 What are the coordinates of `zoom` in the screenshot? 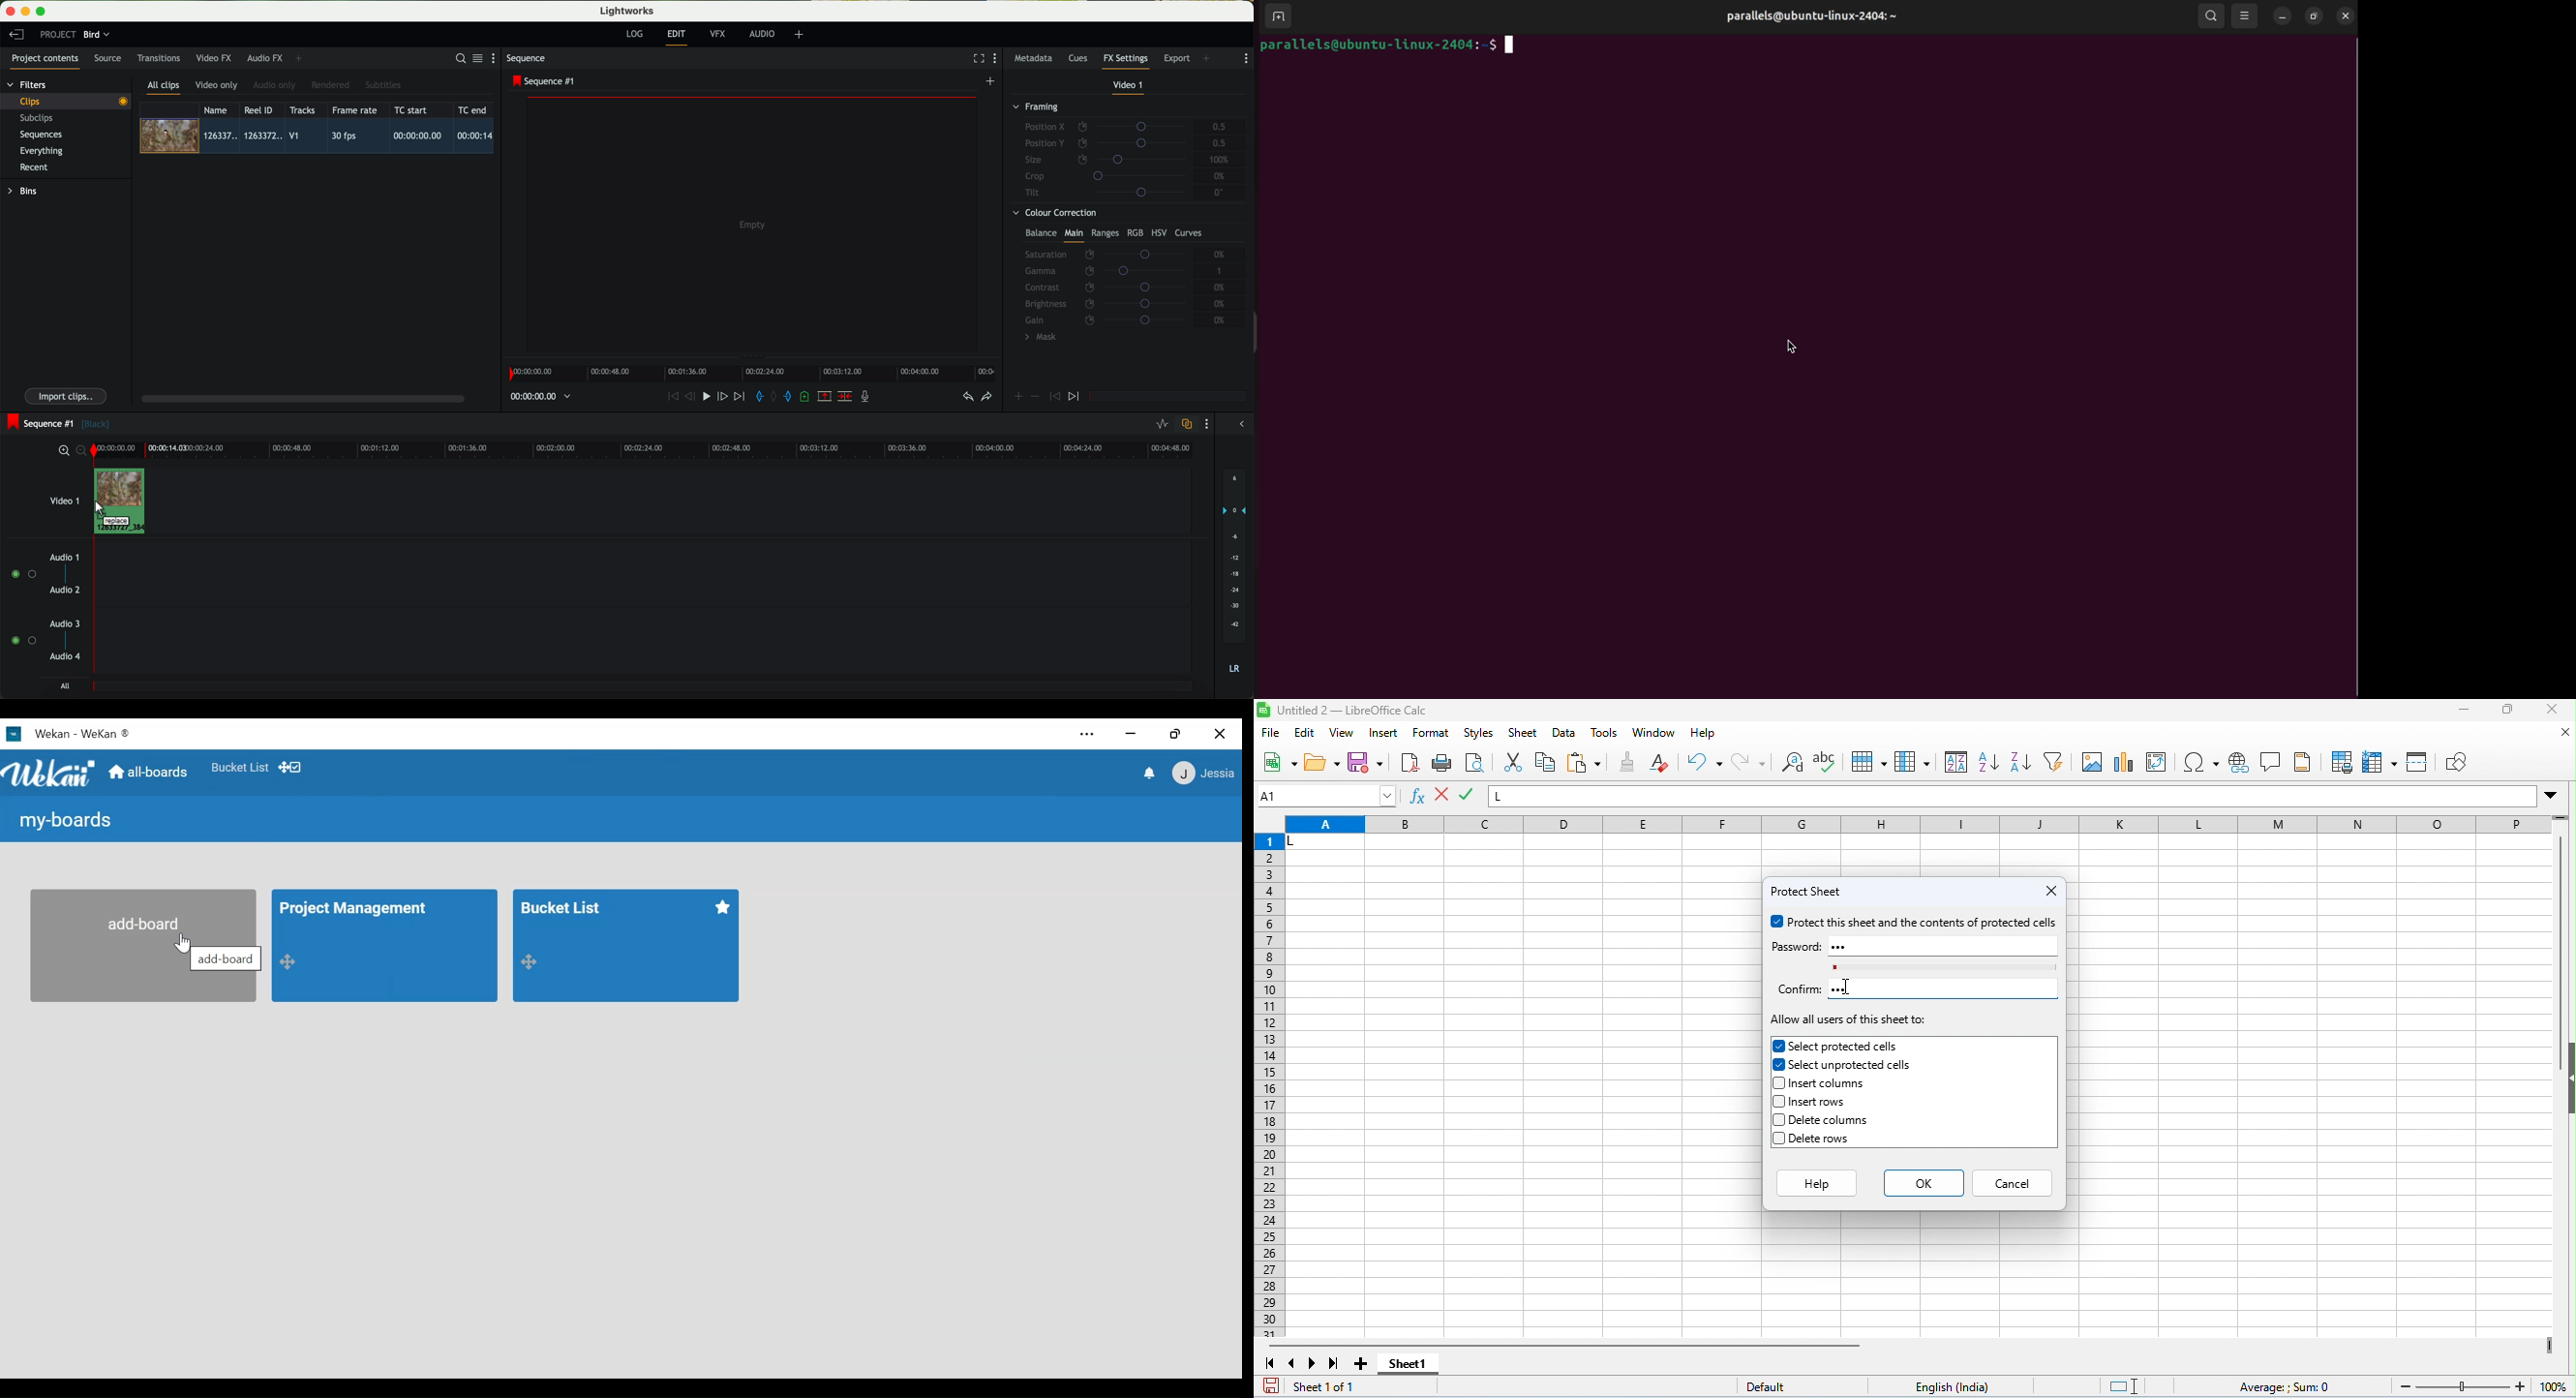 It's located at (2479, 1384).